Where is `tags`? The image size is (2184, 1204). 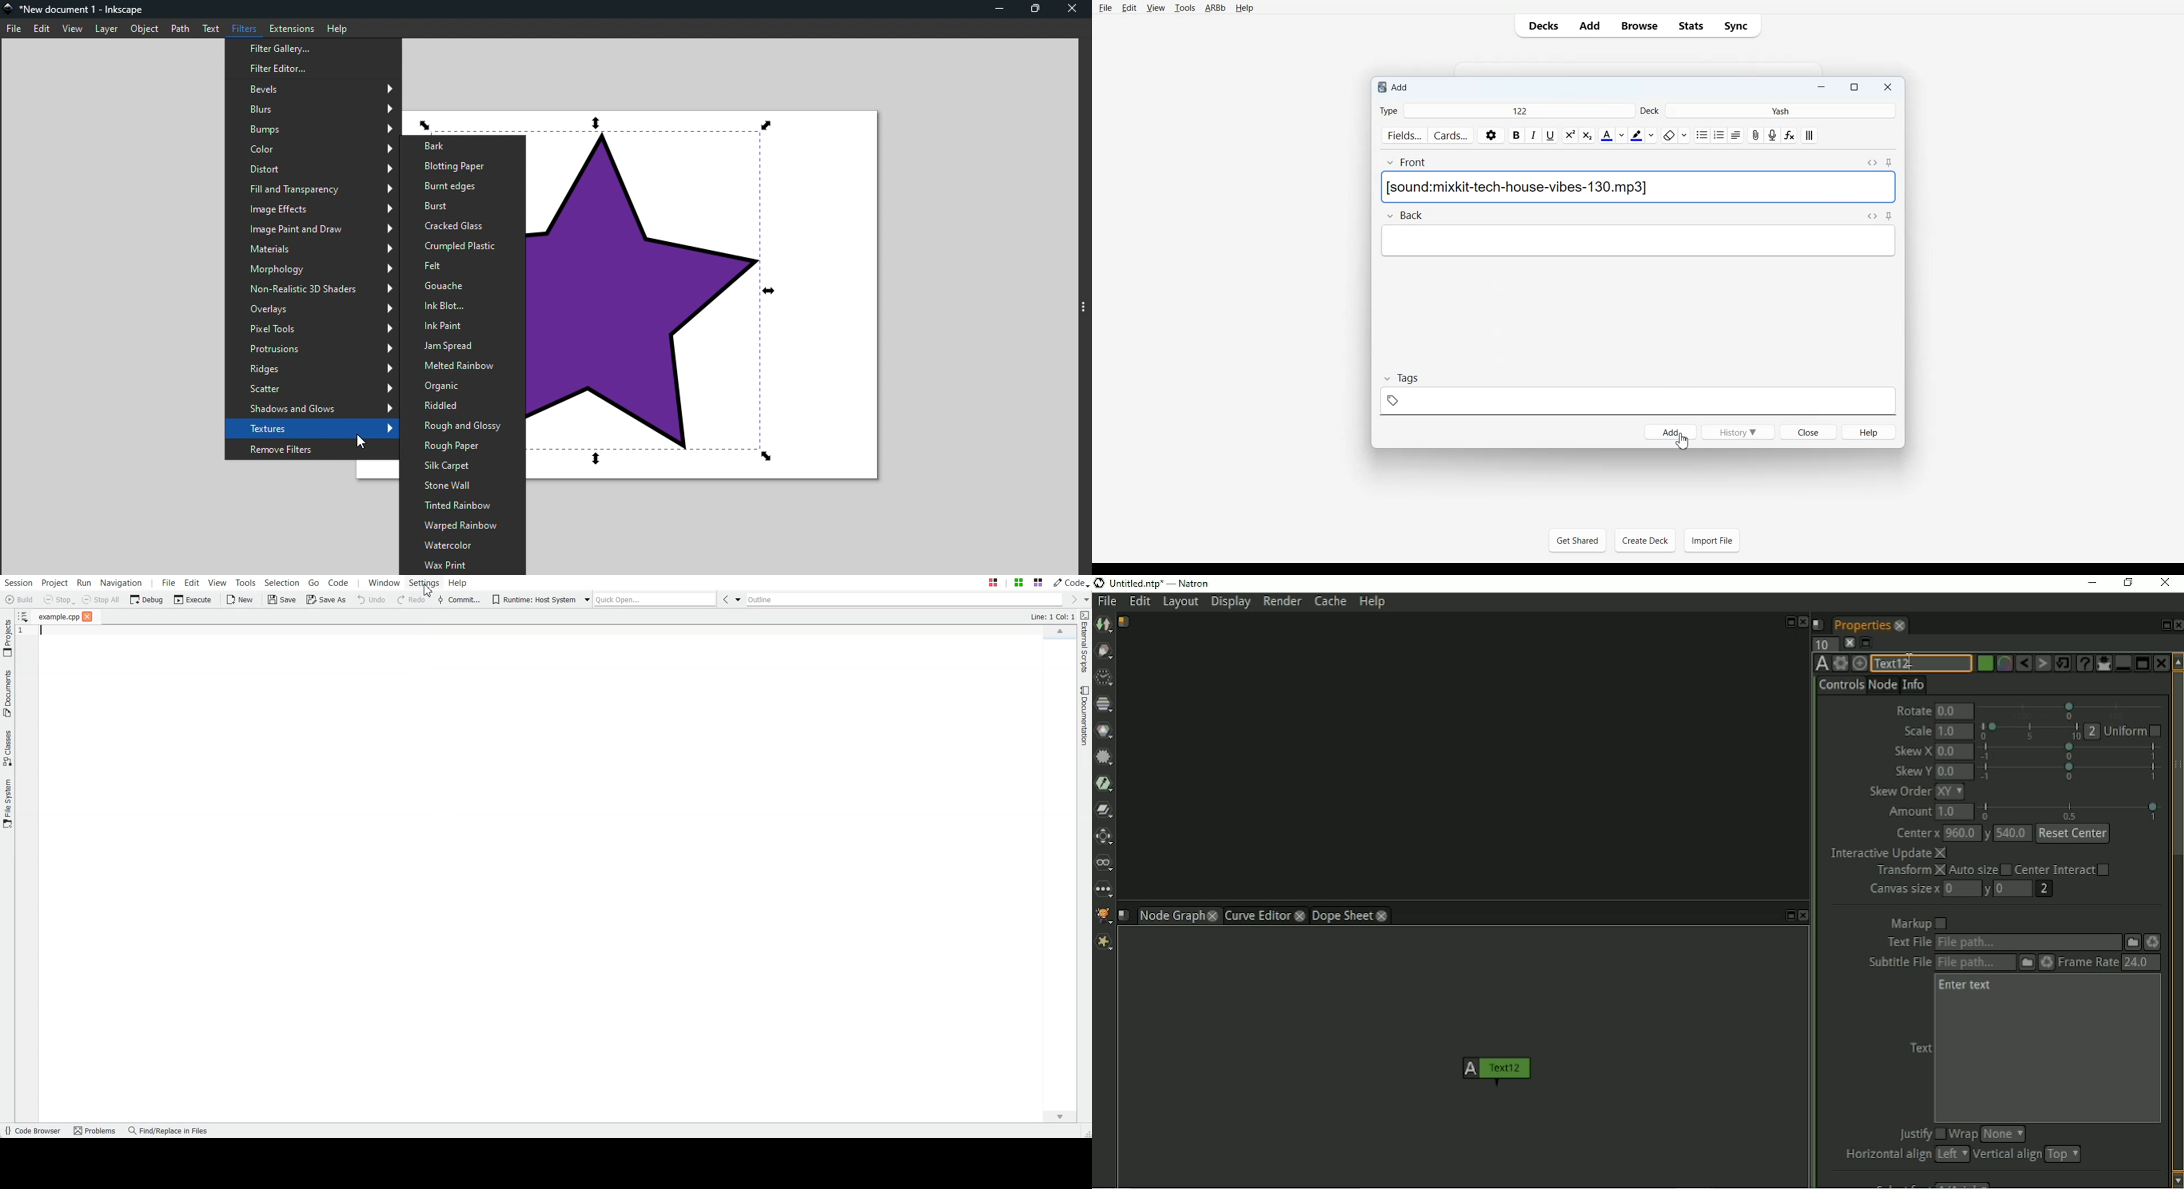
tags is located at coordinates (1414, 379).